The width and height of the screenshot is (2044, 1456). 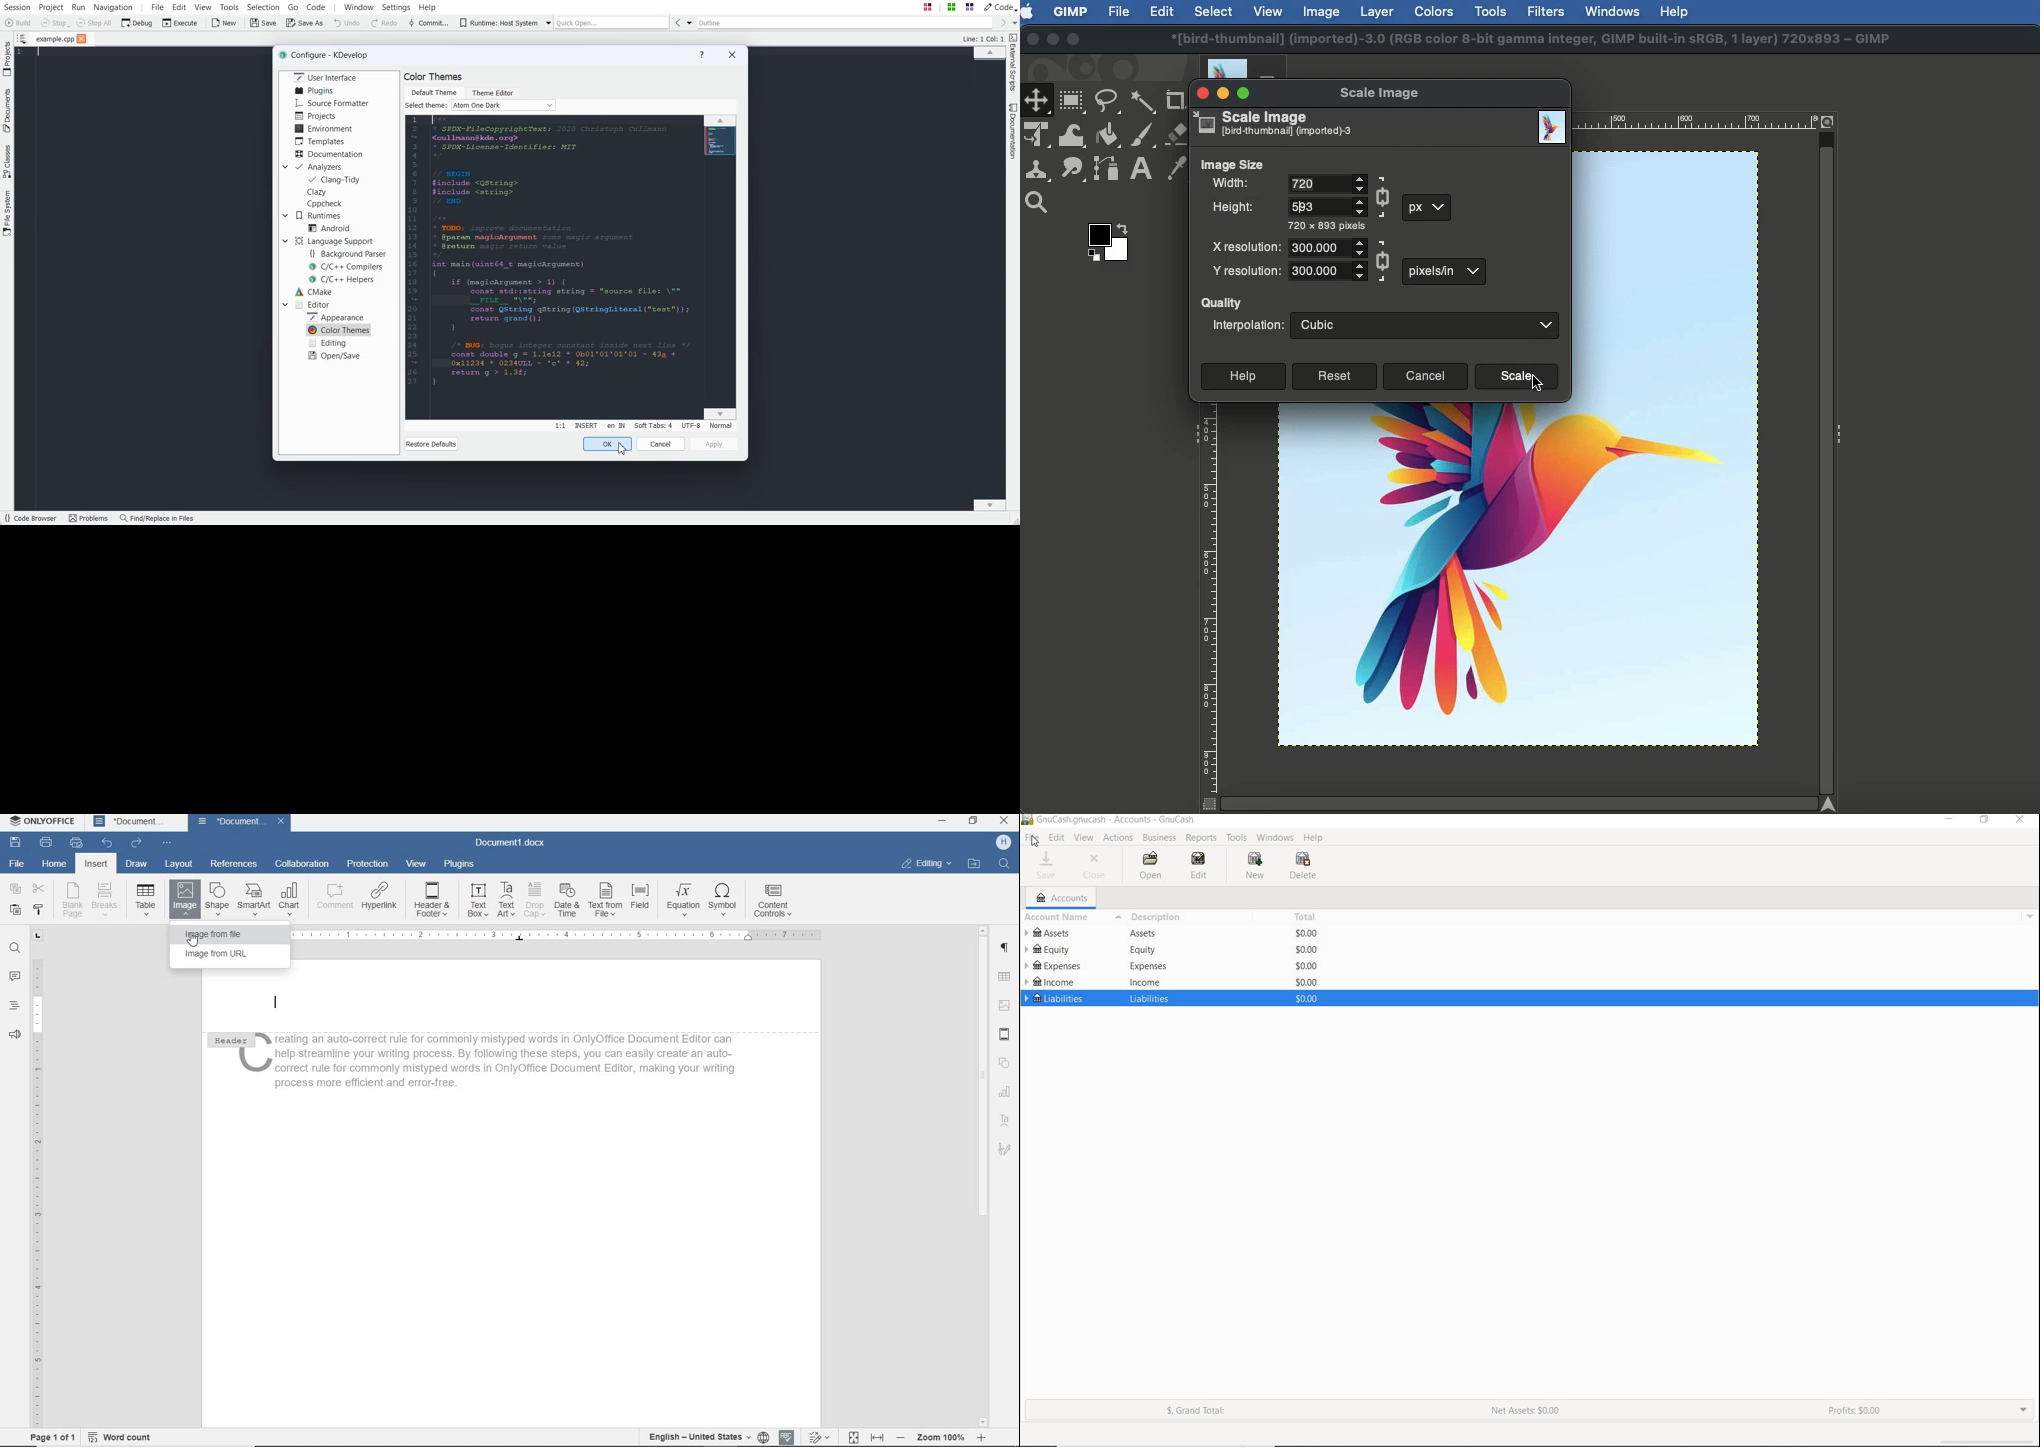 I want to click on DOCUMENT NAME, so click(x=240, y=822).